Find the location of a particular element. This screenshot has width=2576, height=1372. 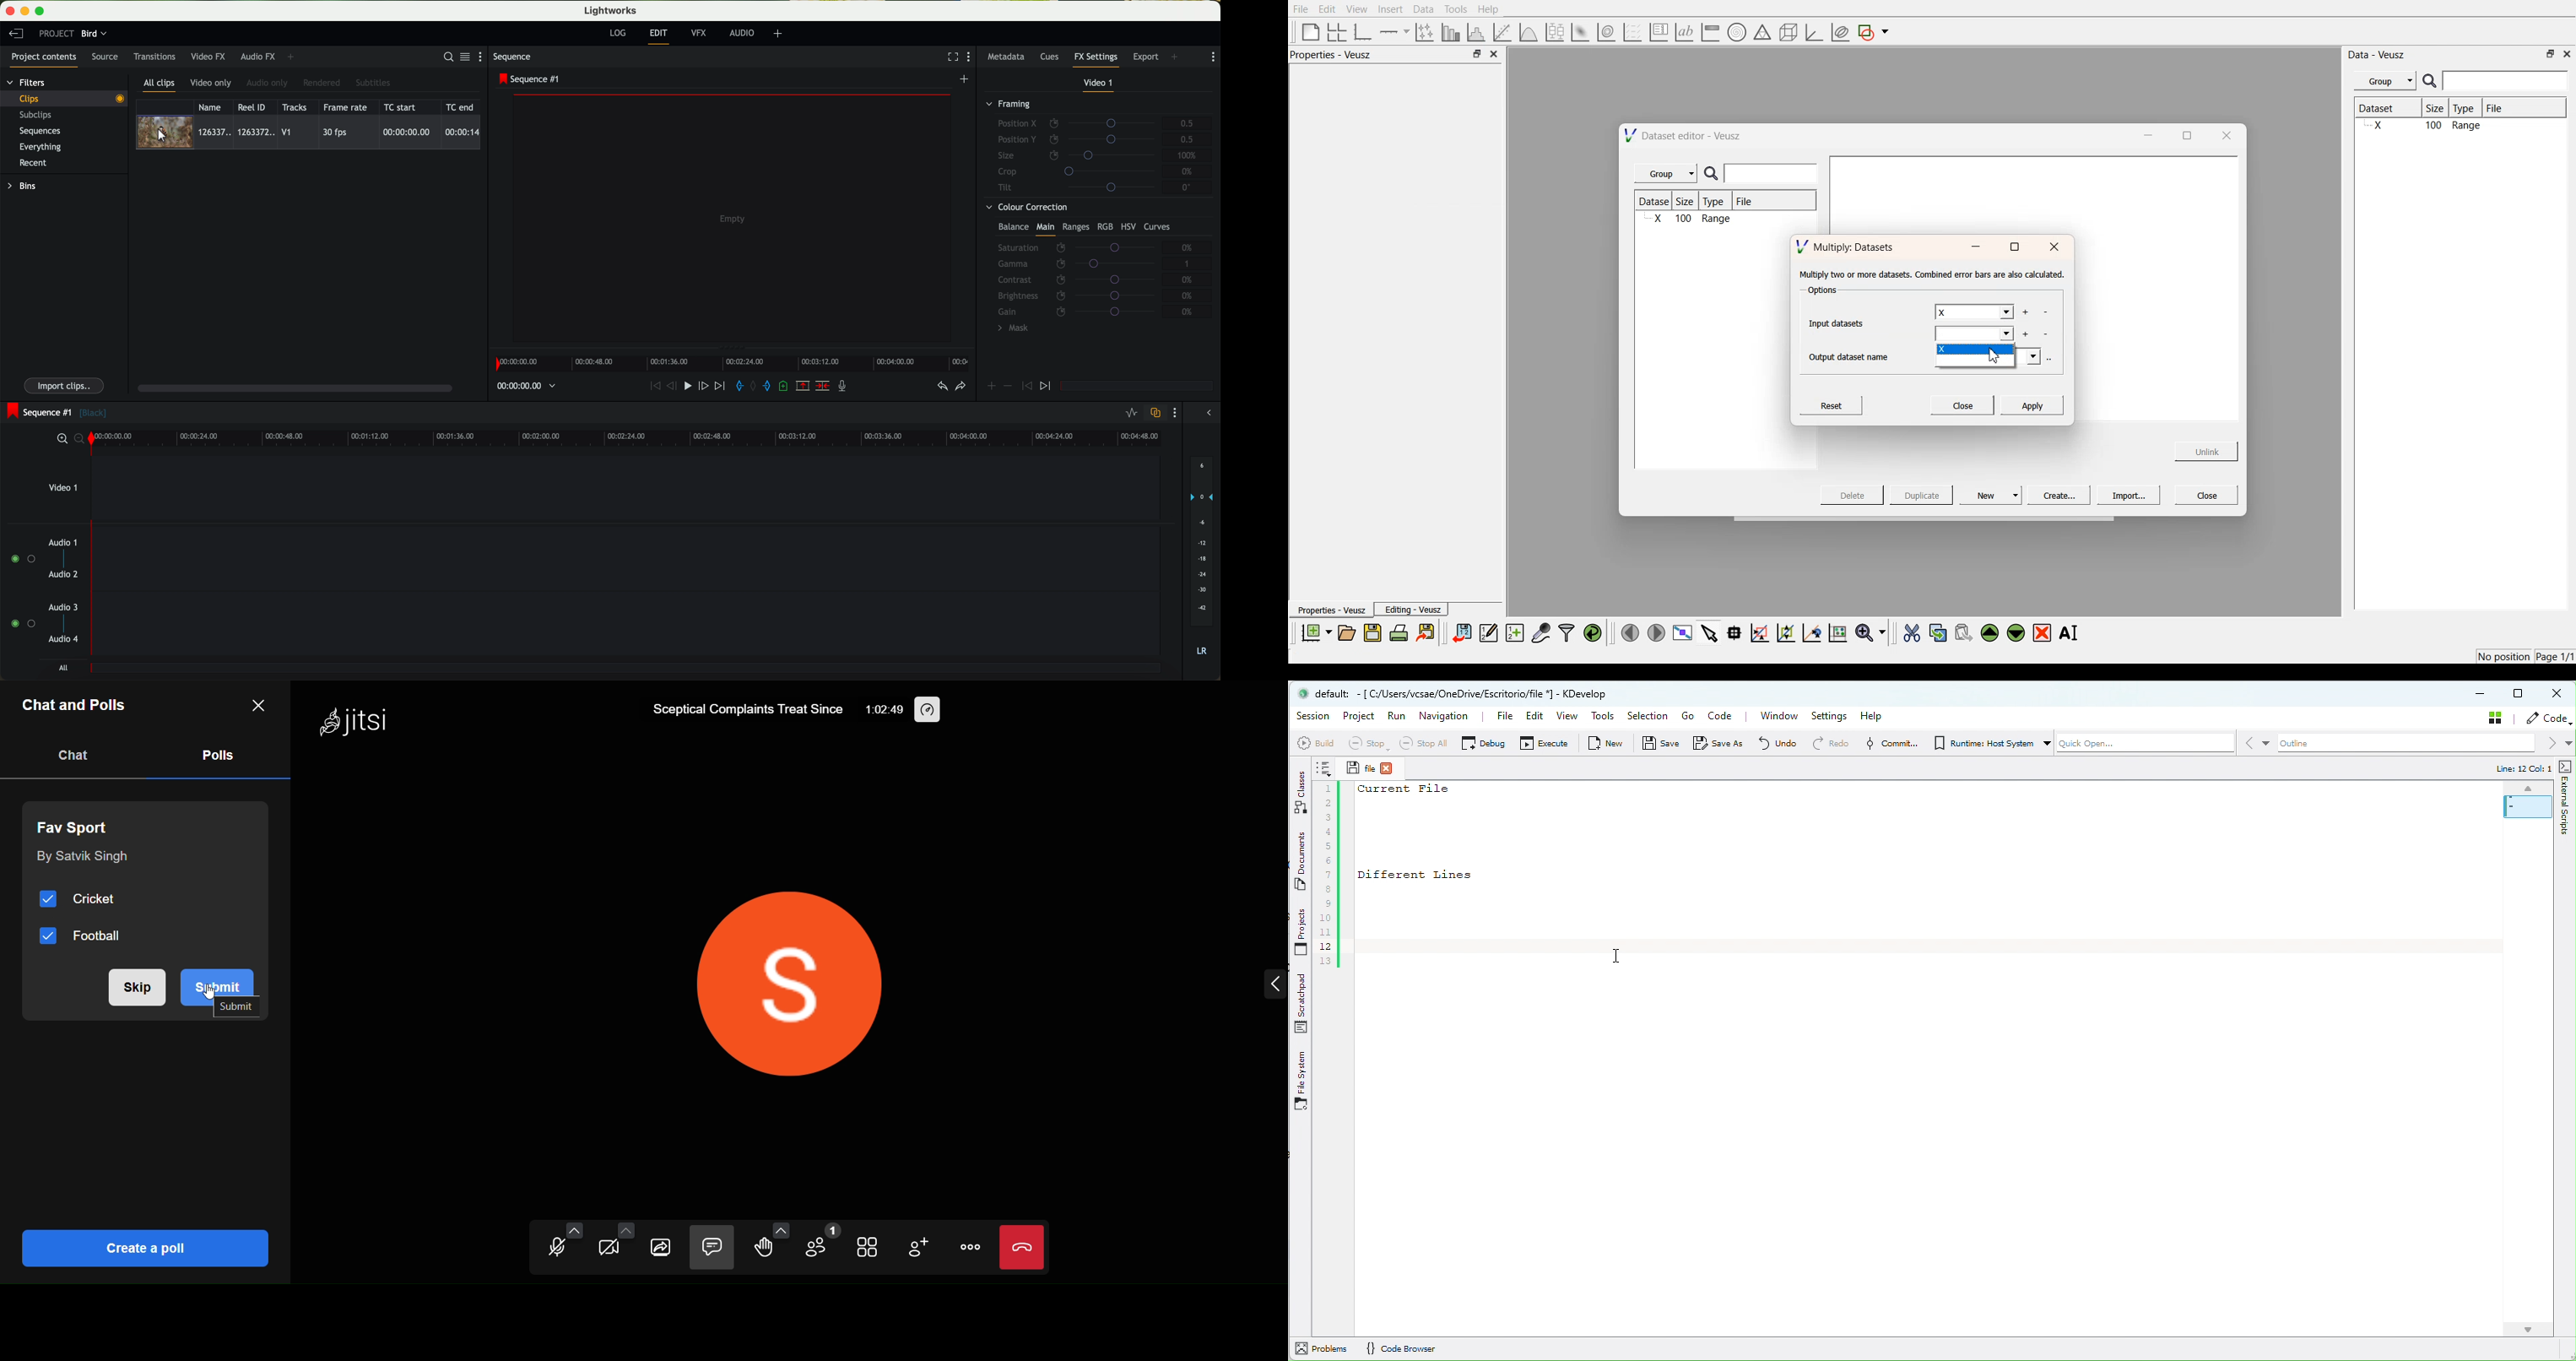

100% is located at coordinates (1190, 155).